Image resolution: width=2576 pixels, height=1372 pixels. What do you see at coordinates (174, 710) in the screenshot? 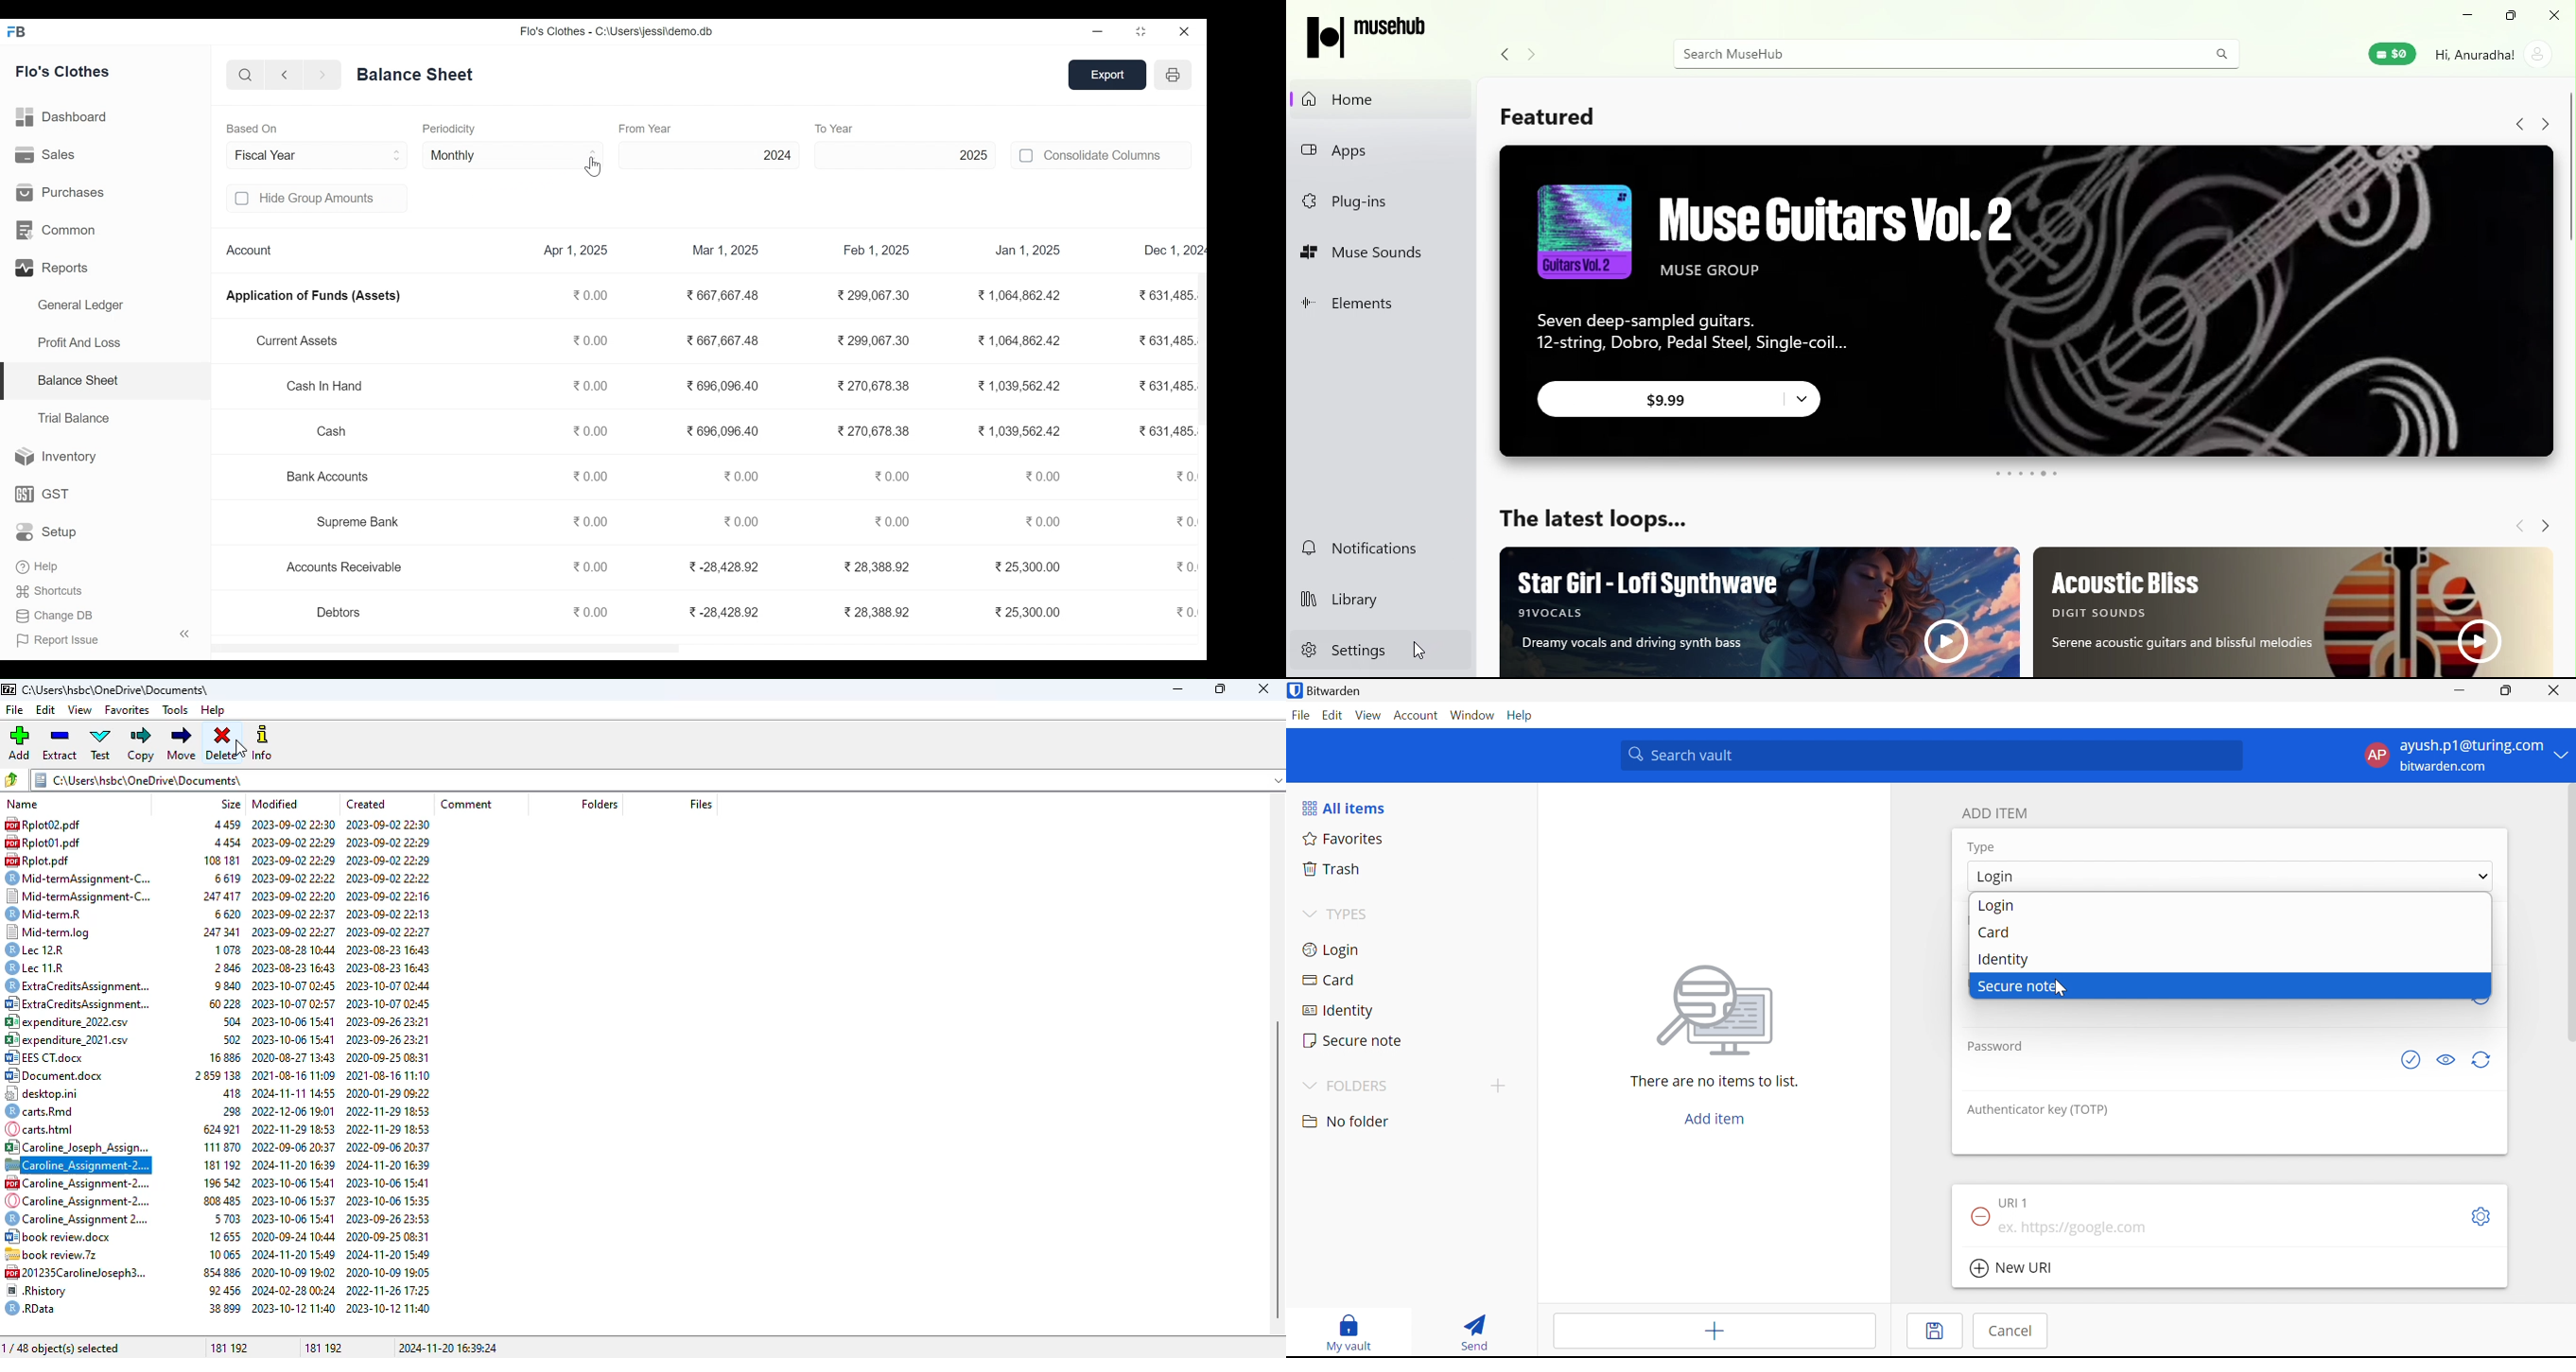
I see `tools` at bounding box center [174, 710].